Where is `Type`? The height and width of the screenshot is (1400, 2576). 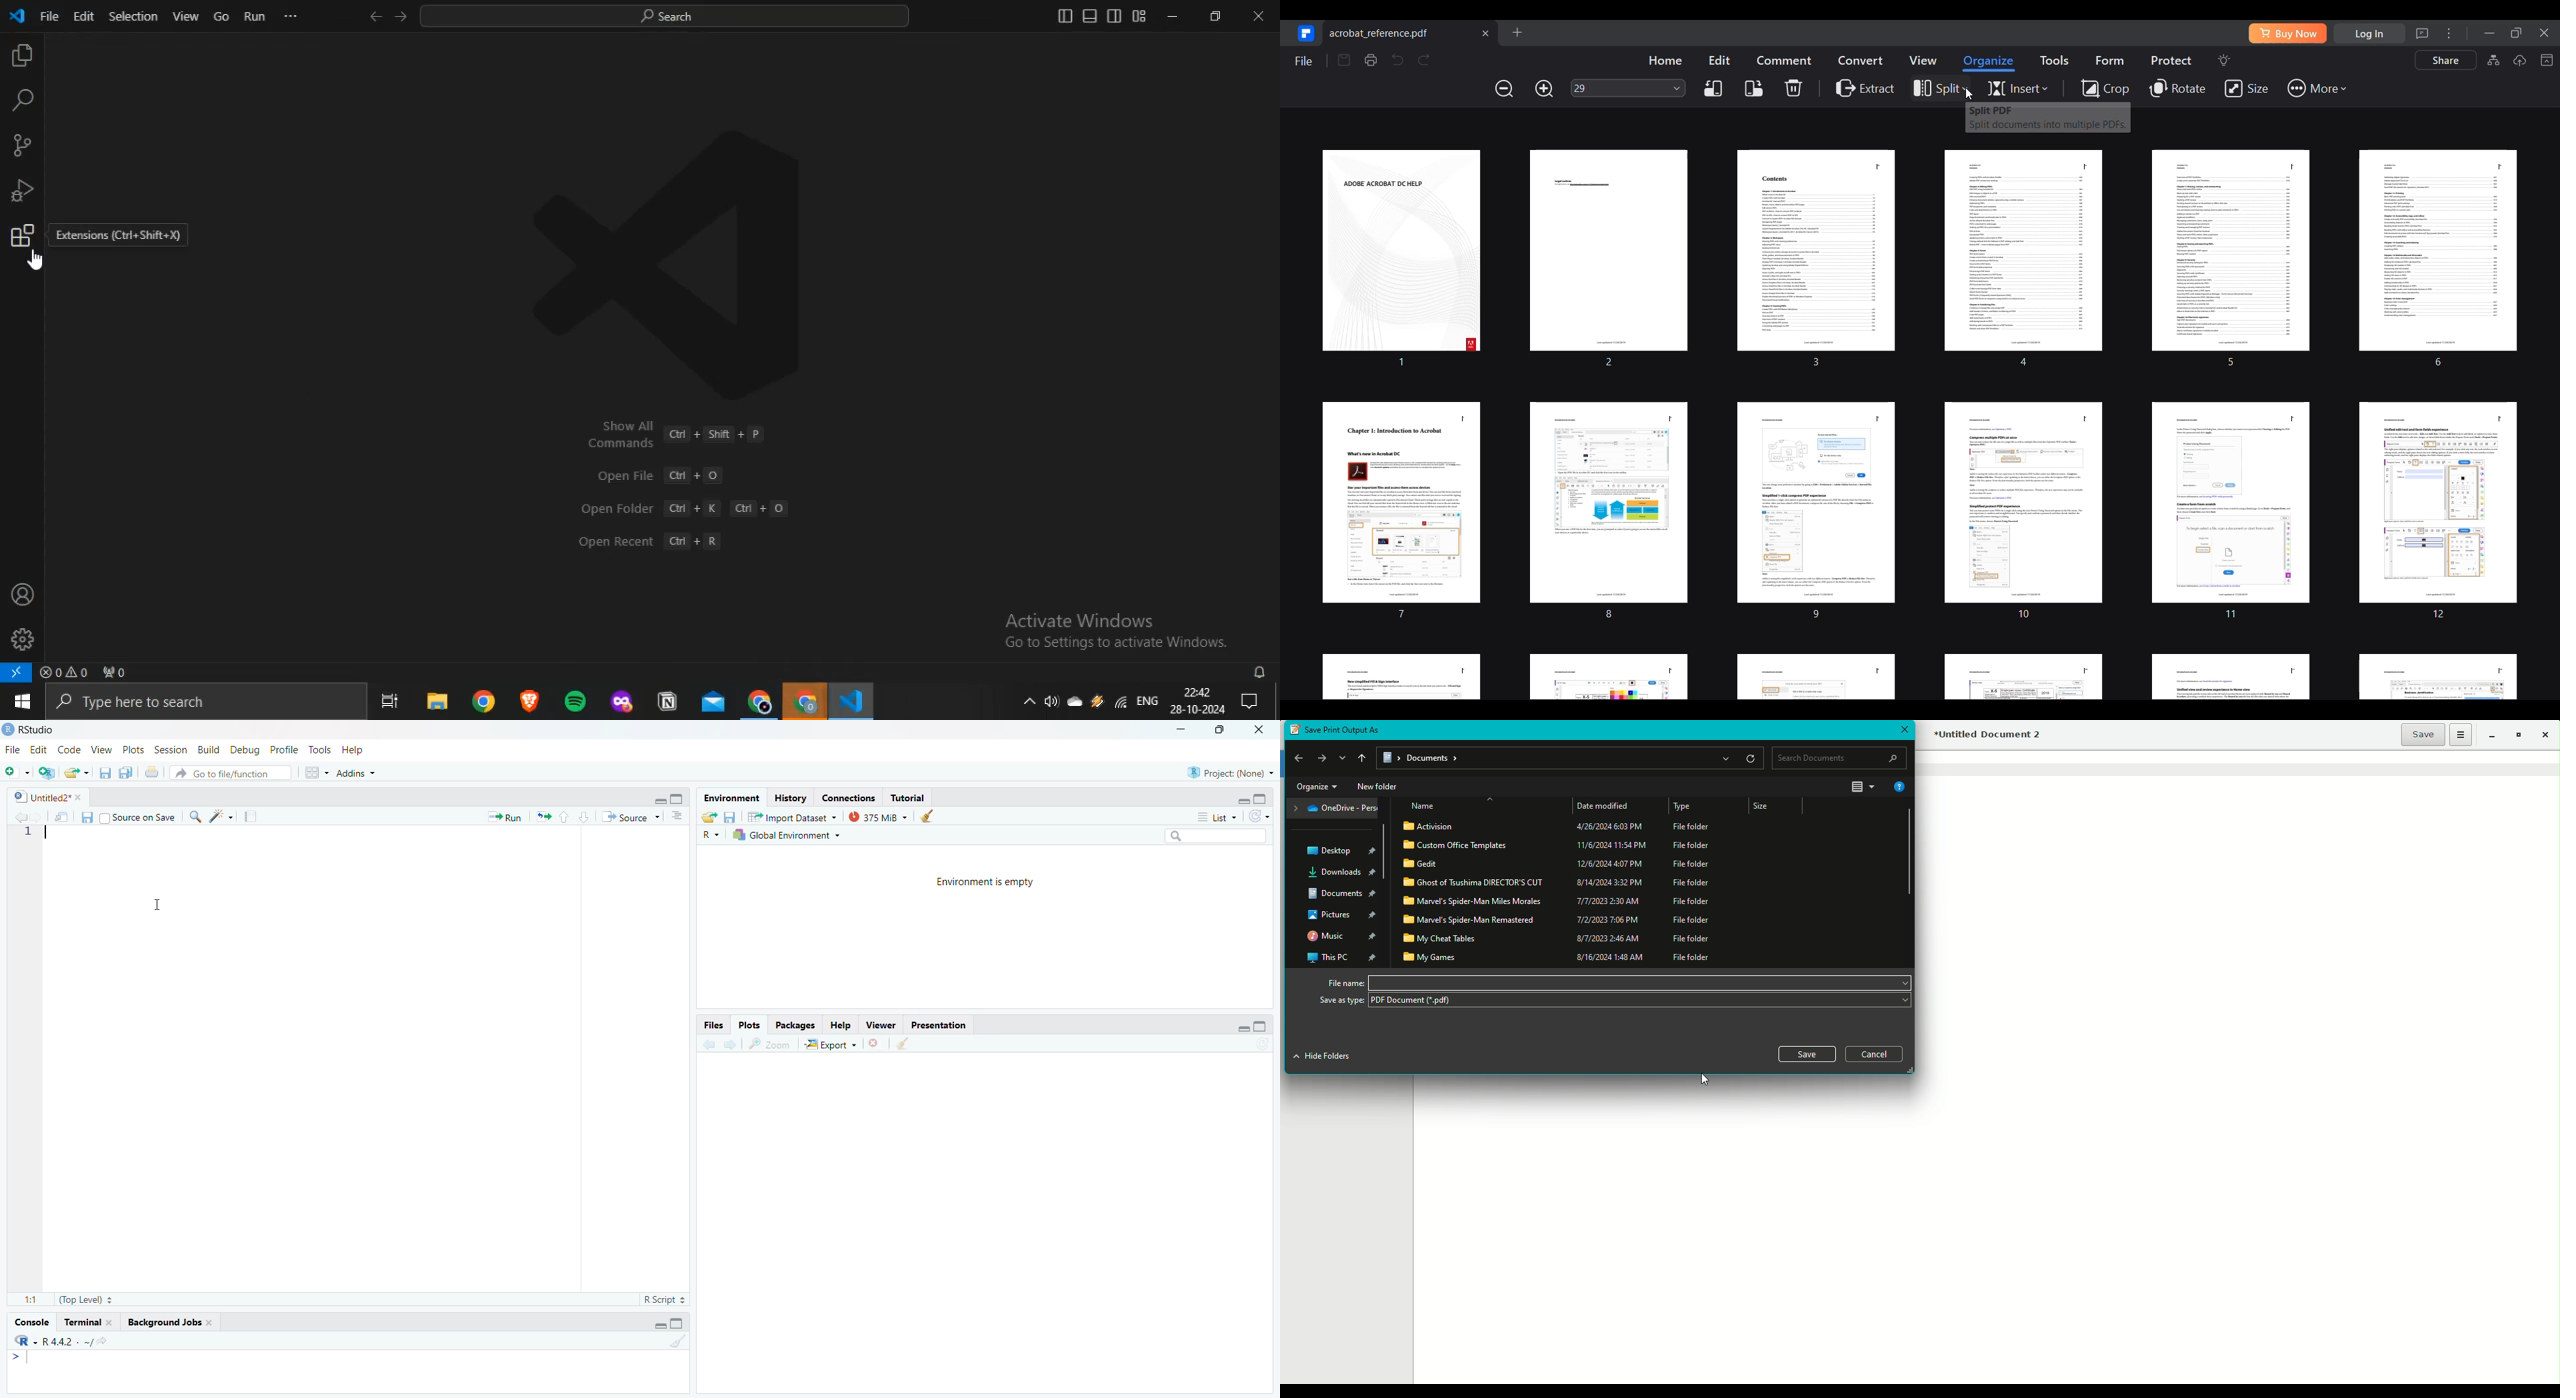
Type is located at coordinates (1684, 808).